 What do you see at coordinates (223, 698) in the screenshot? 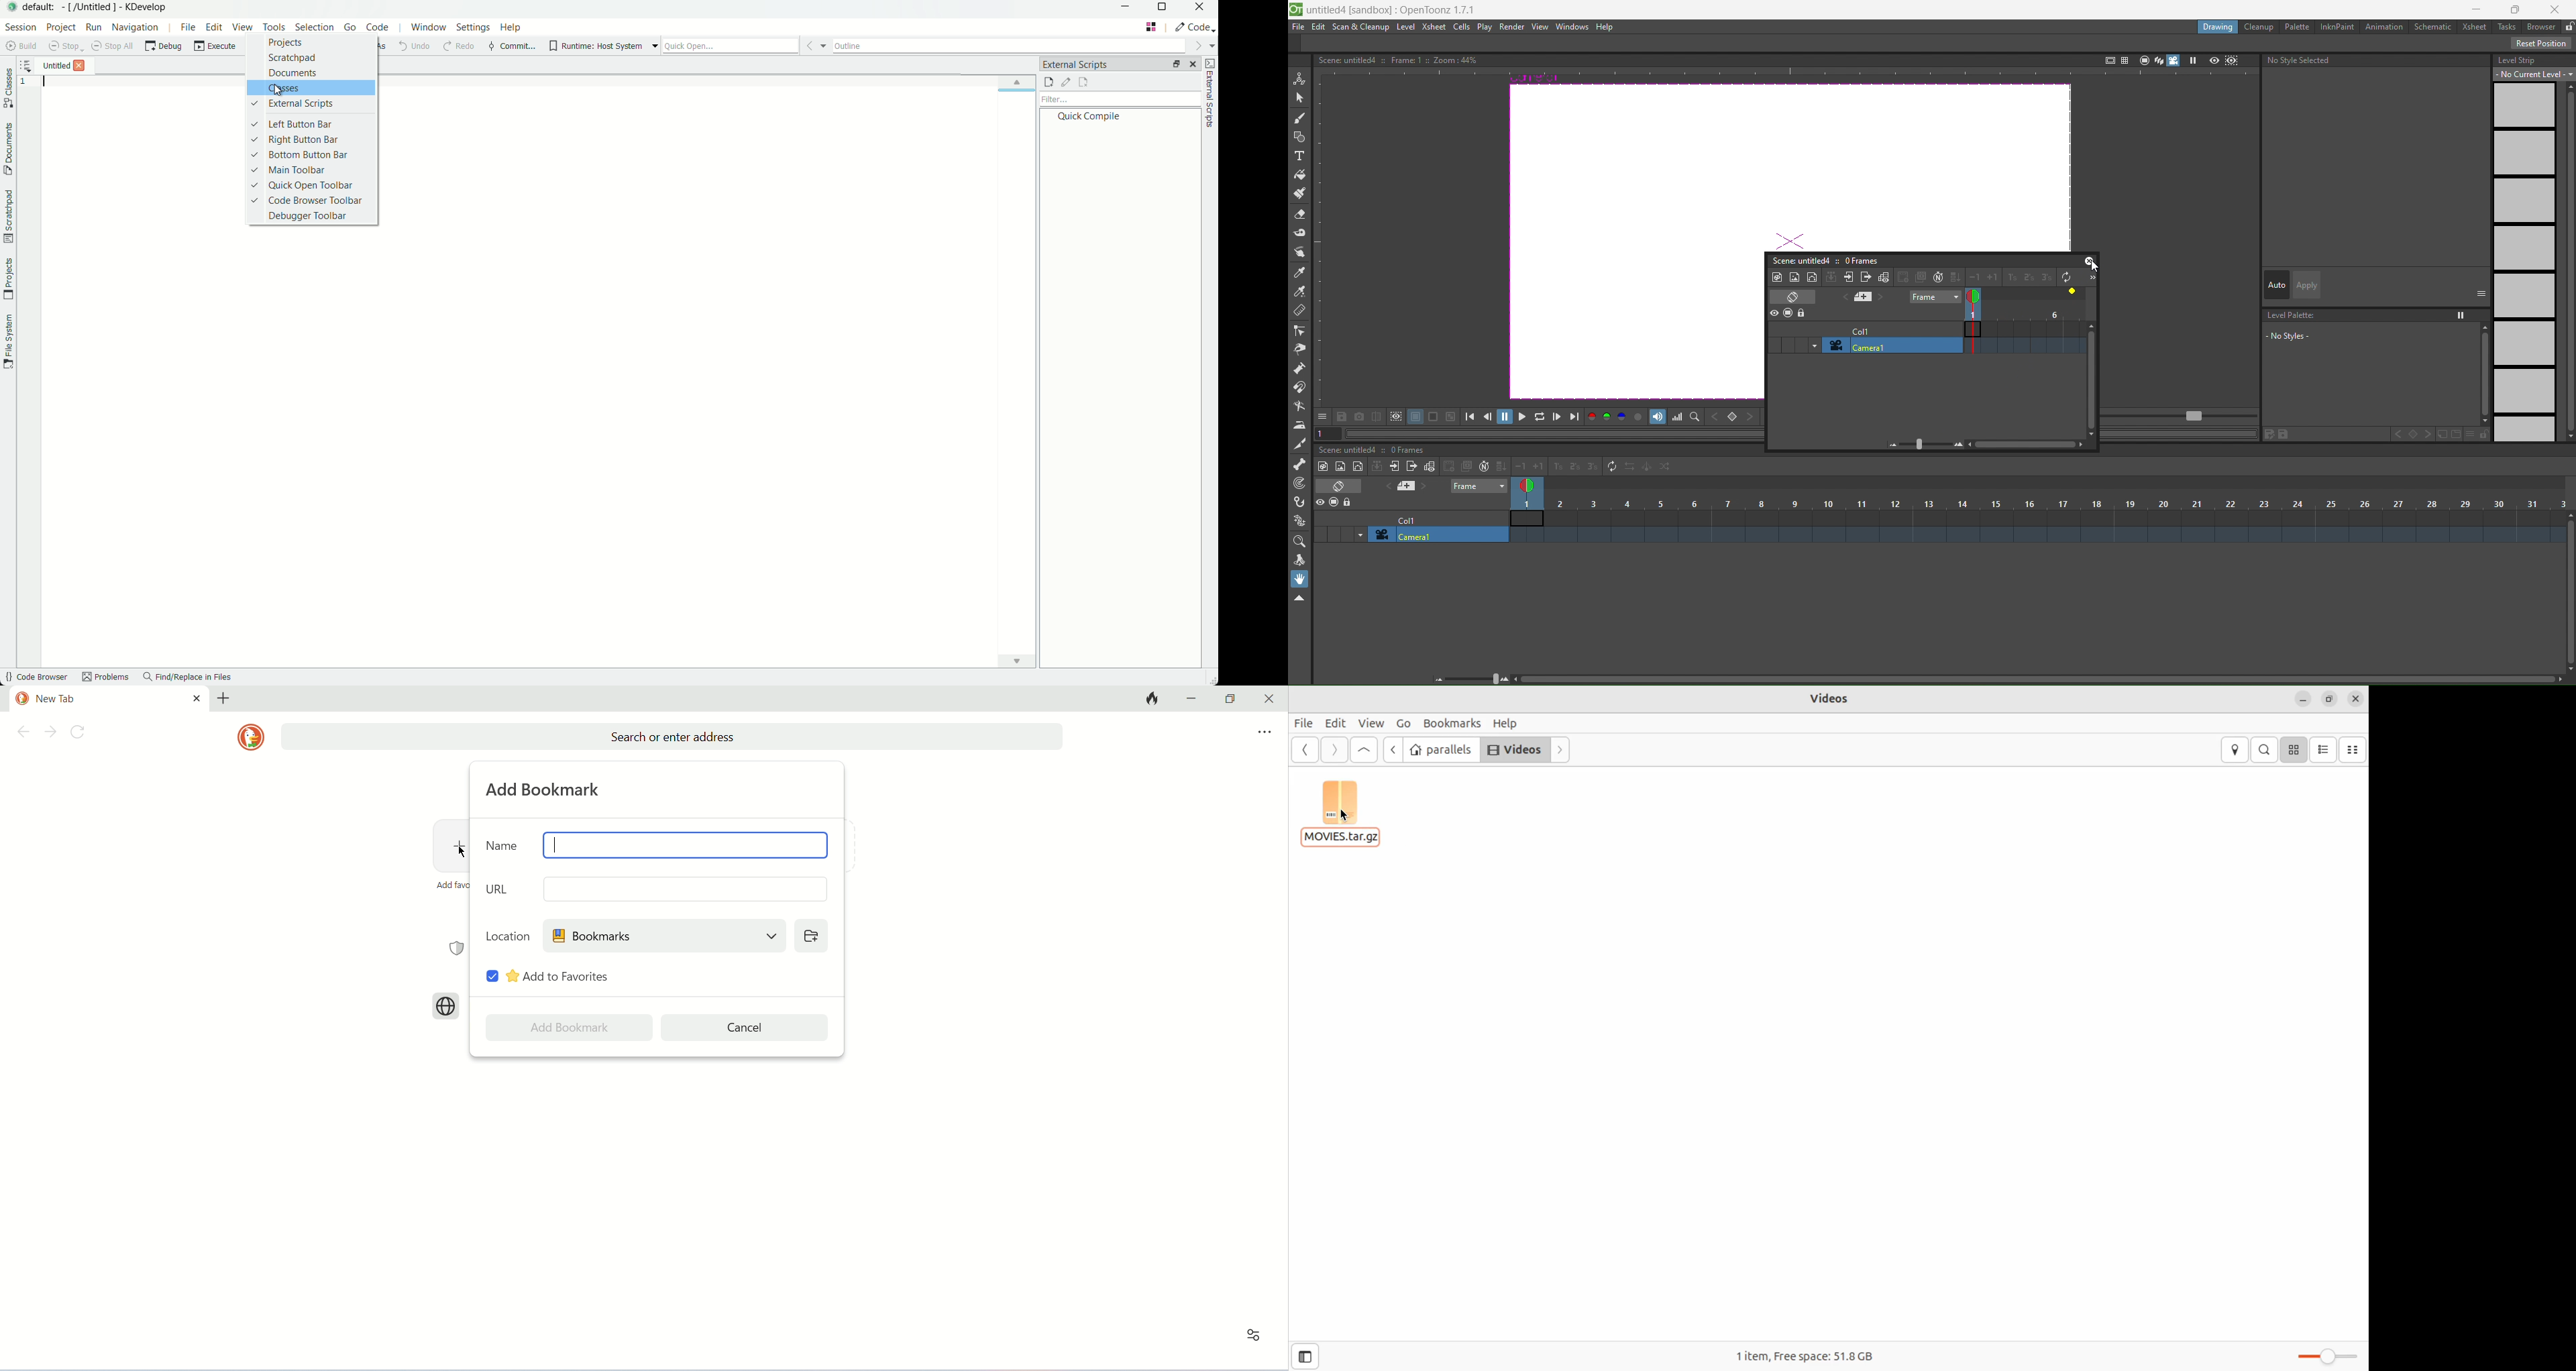
I see `new tab` at bounding box center [223, 698].